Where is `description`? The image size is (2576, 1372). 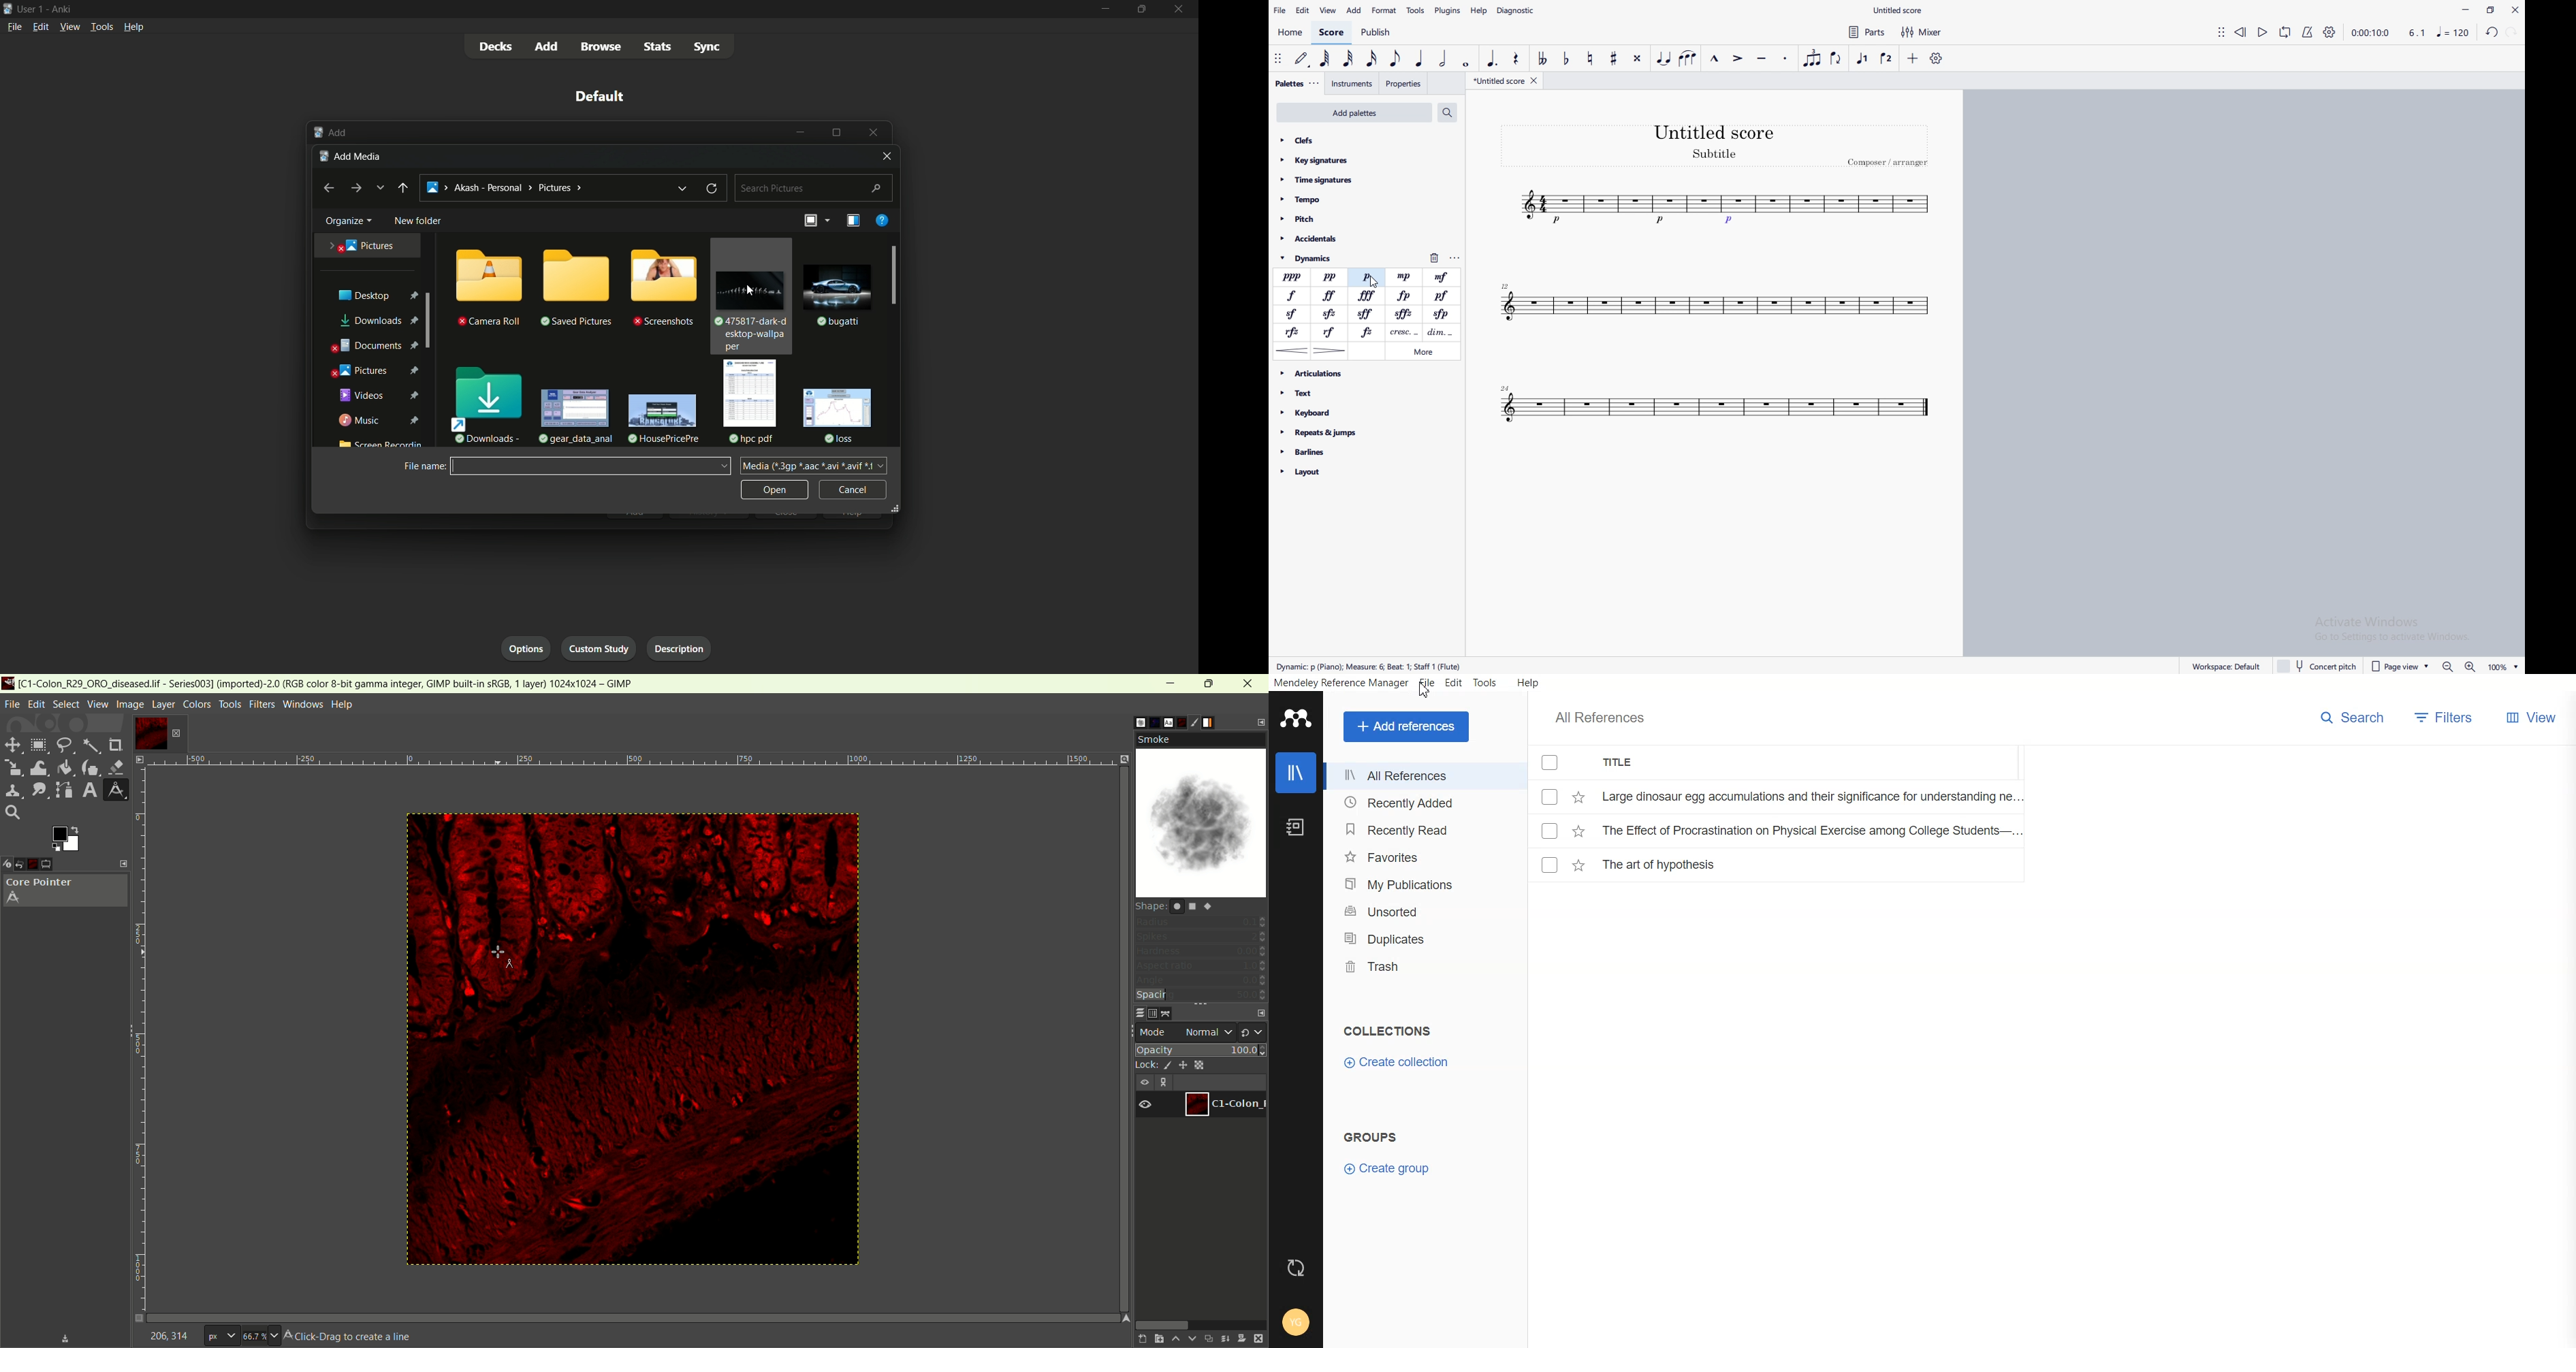 description is located at coordinates (677, 647).